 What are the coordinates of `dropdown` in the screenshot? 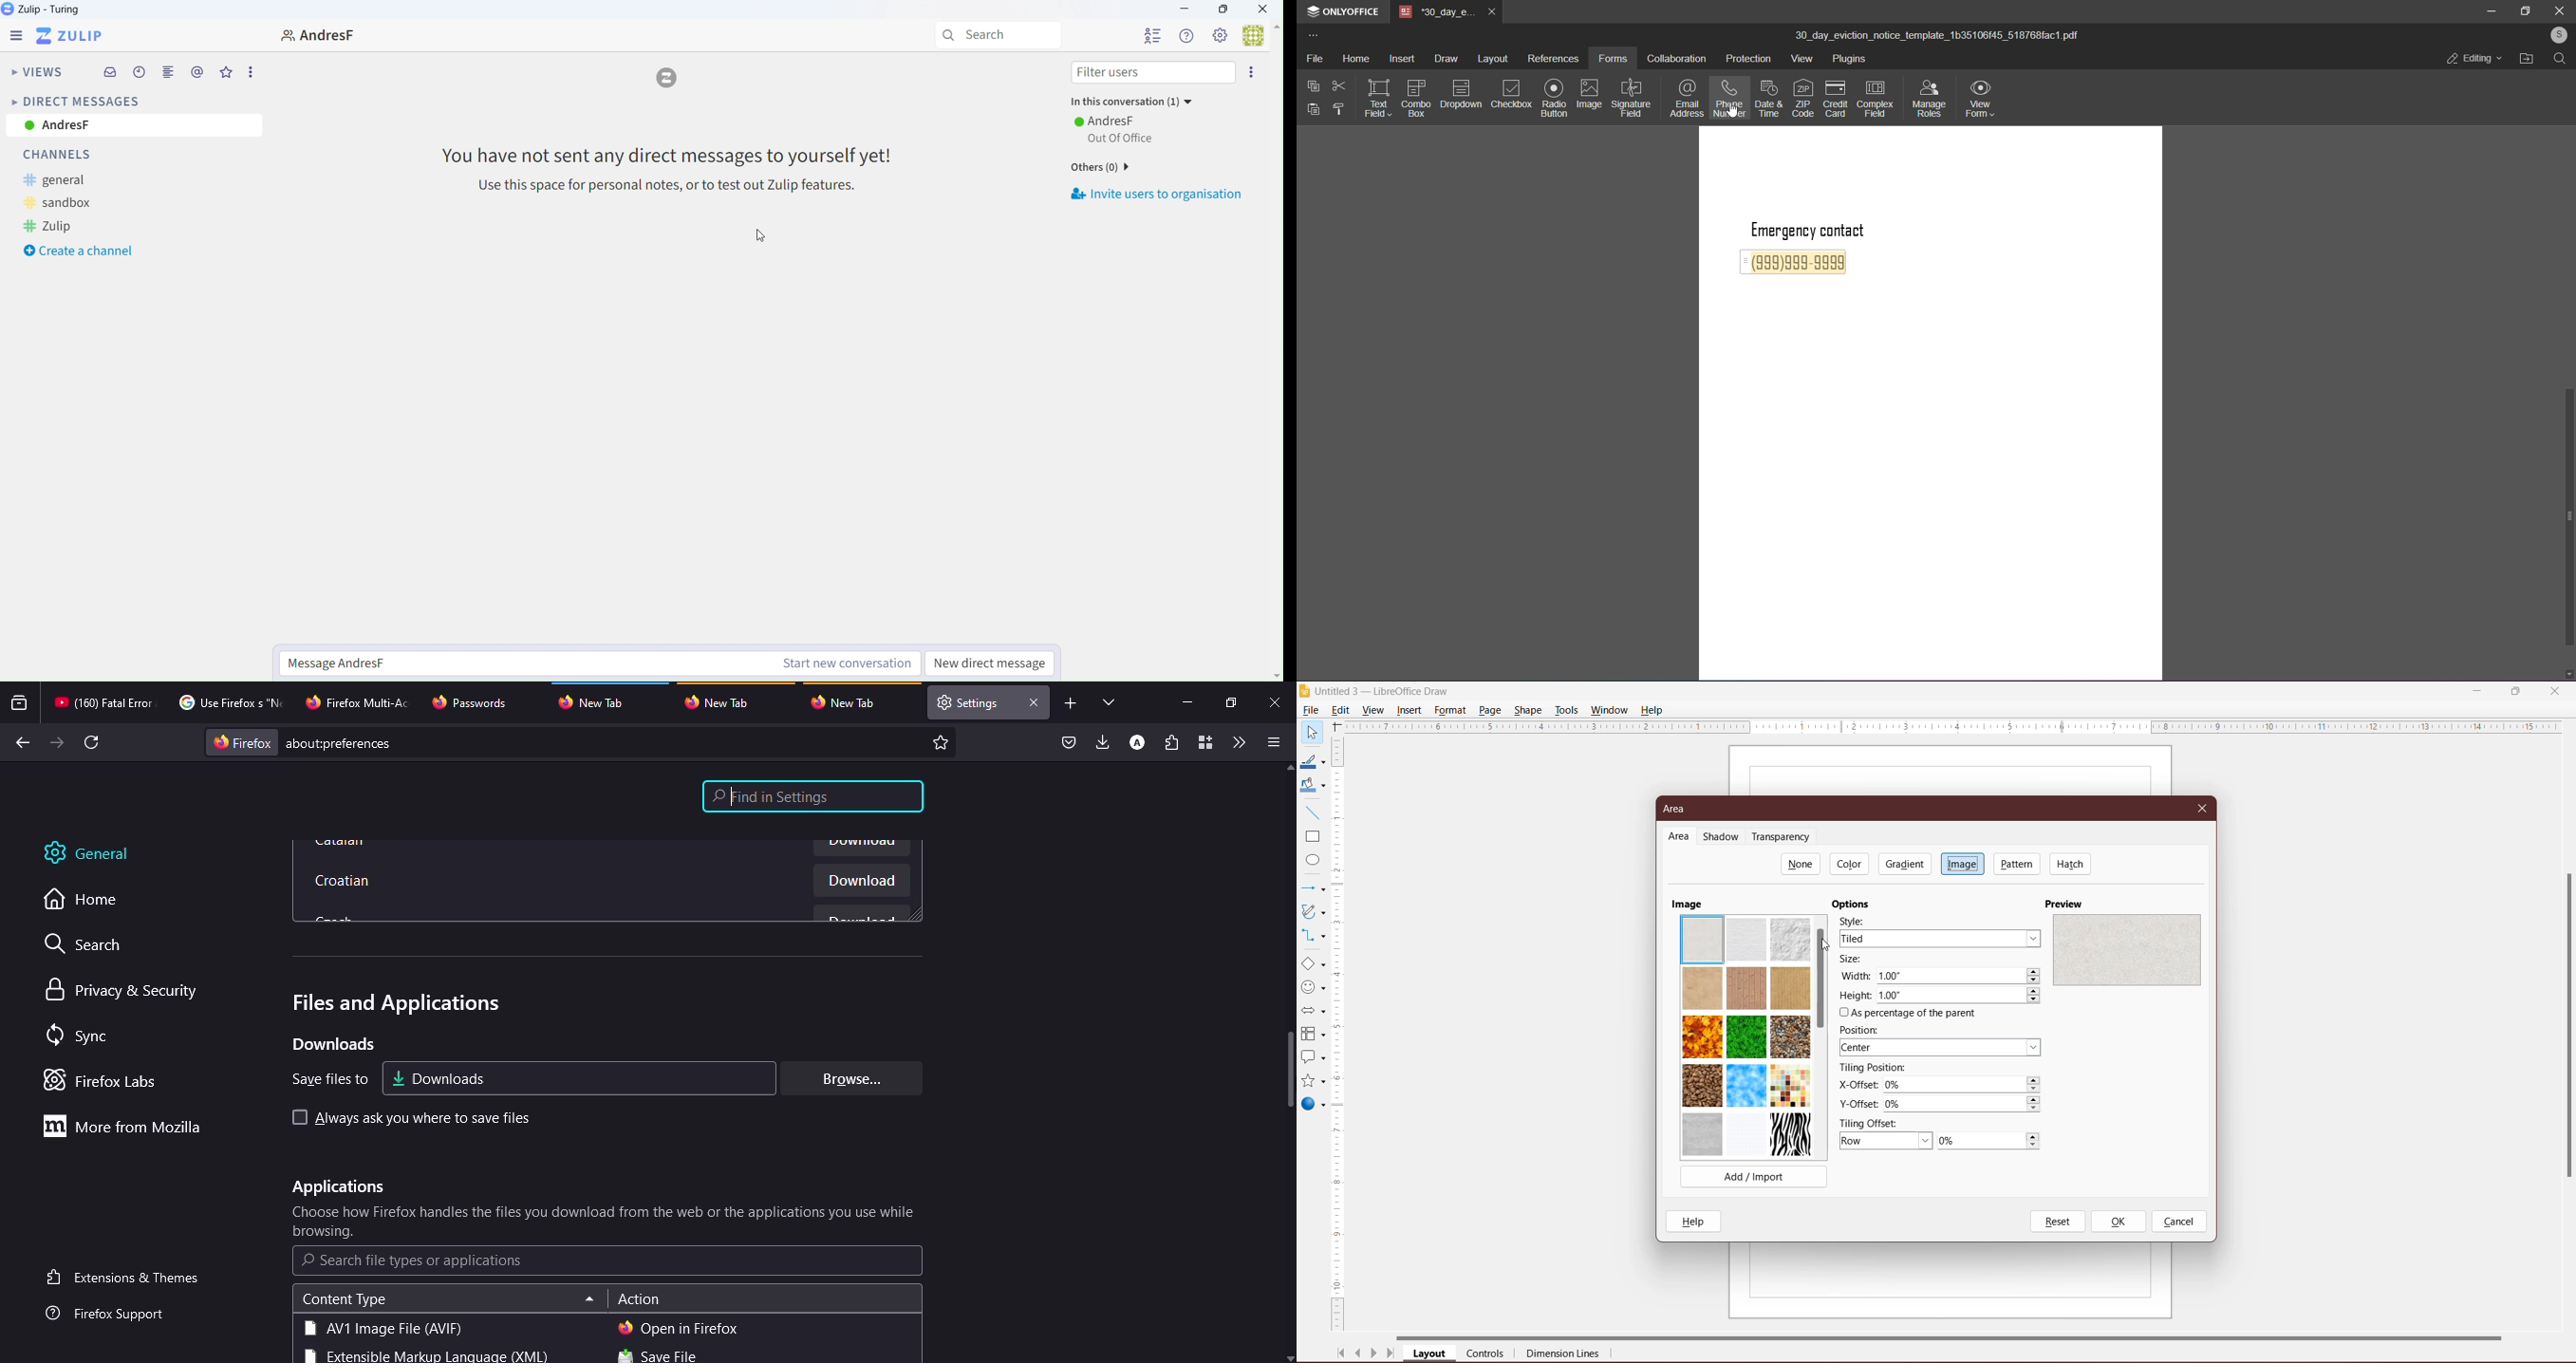 It's located at (1463, 94).